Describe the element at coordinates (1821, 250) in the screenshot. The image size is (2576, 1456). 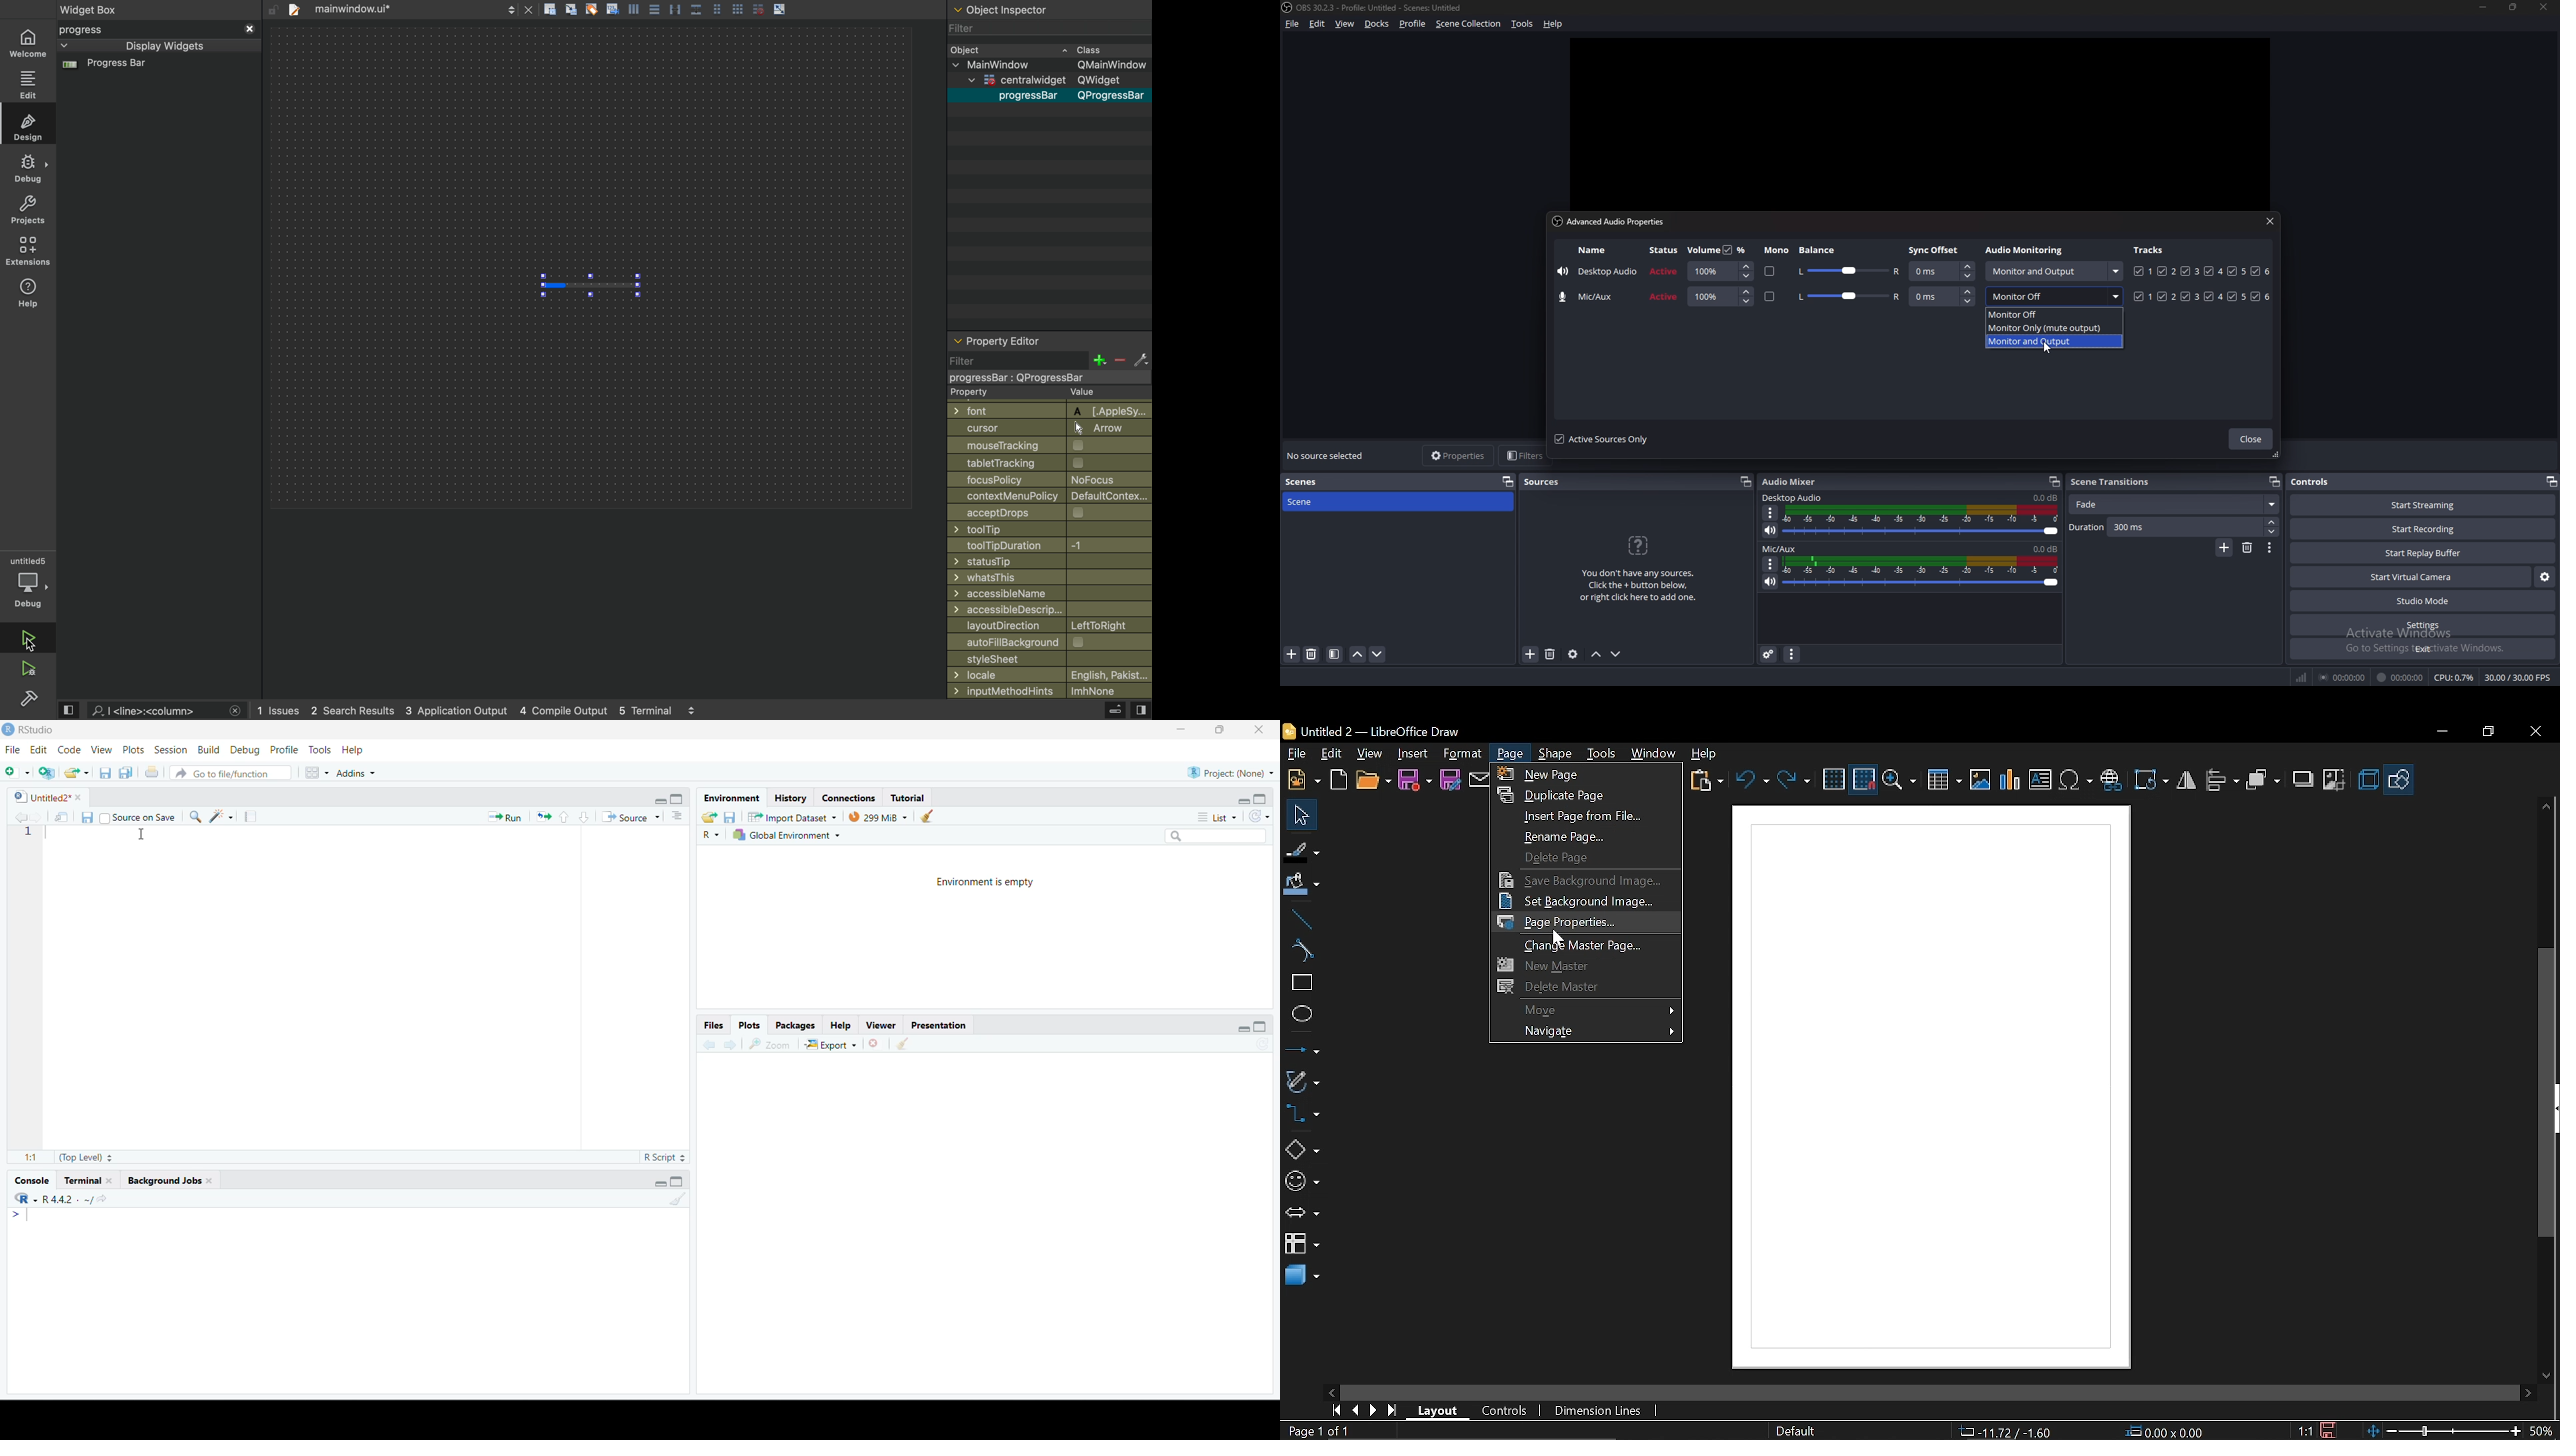
I see `balance` at that location.